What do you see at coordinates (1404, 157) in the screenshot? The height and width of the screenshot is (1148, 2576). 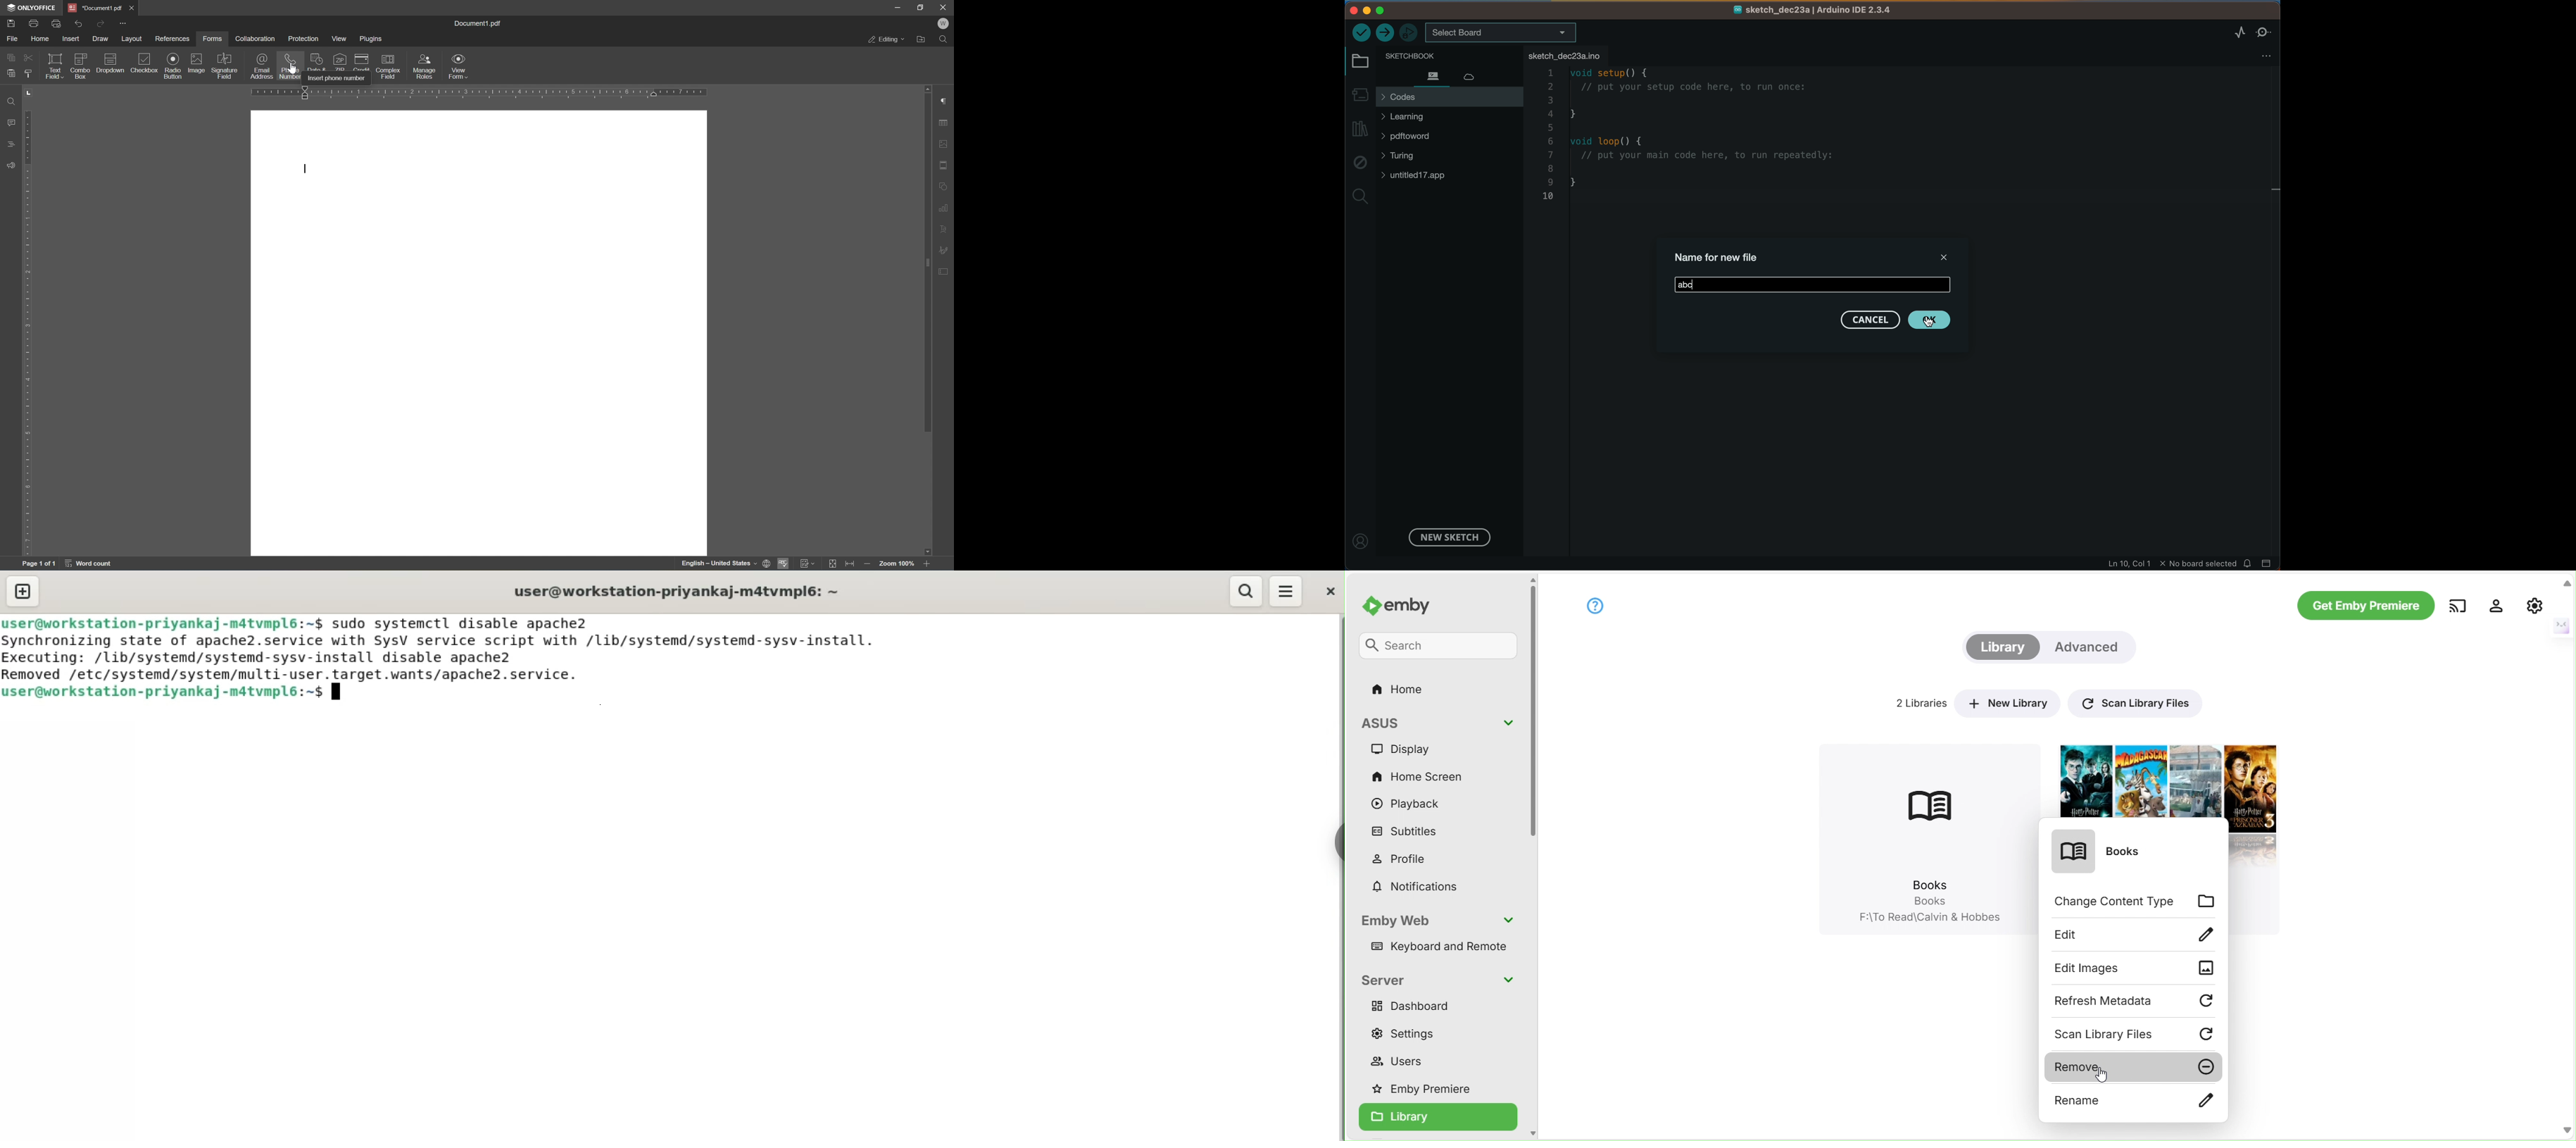 I see `turing` at bounding box center [1404, 157].